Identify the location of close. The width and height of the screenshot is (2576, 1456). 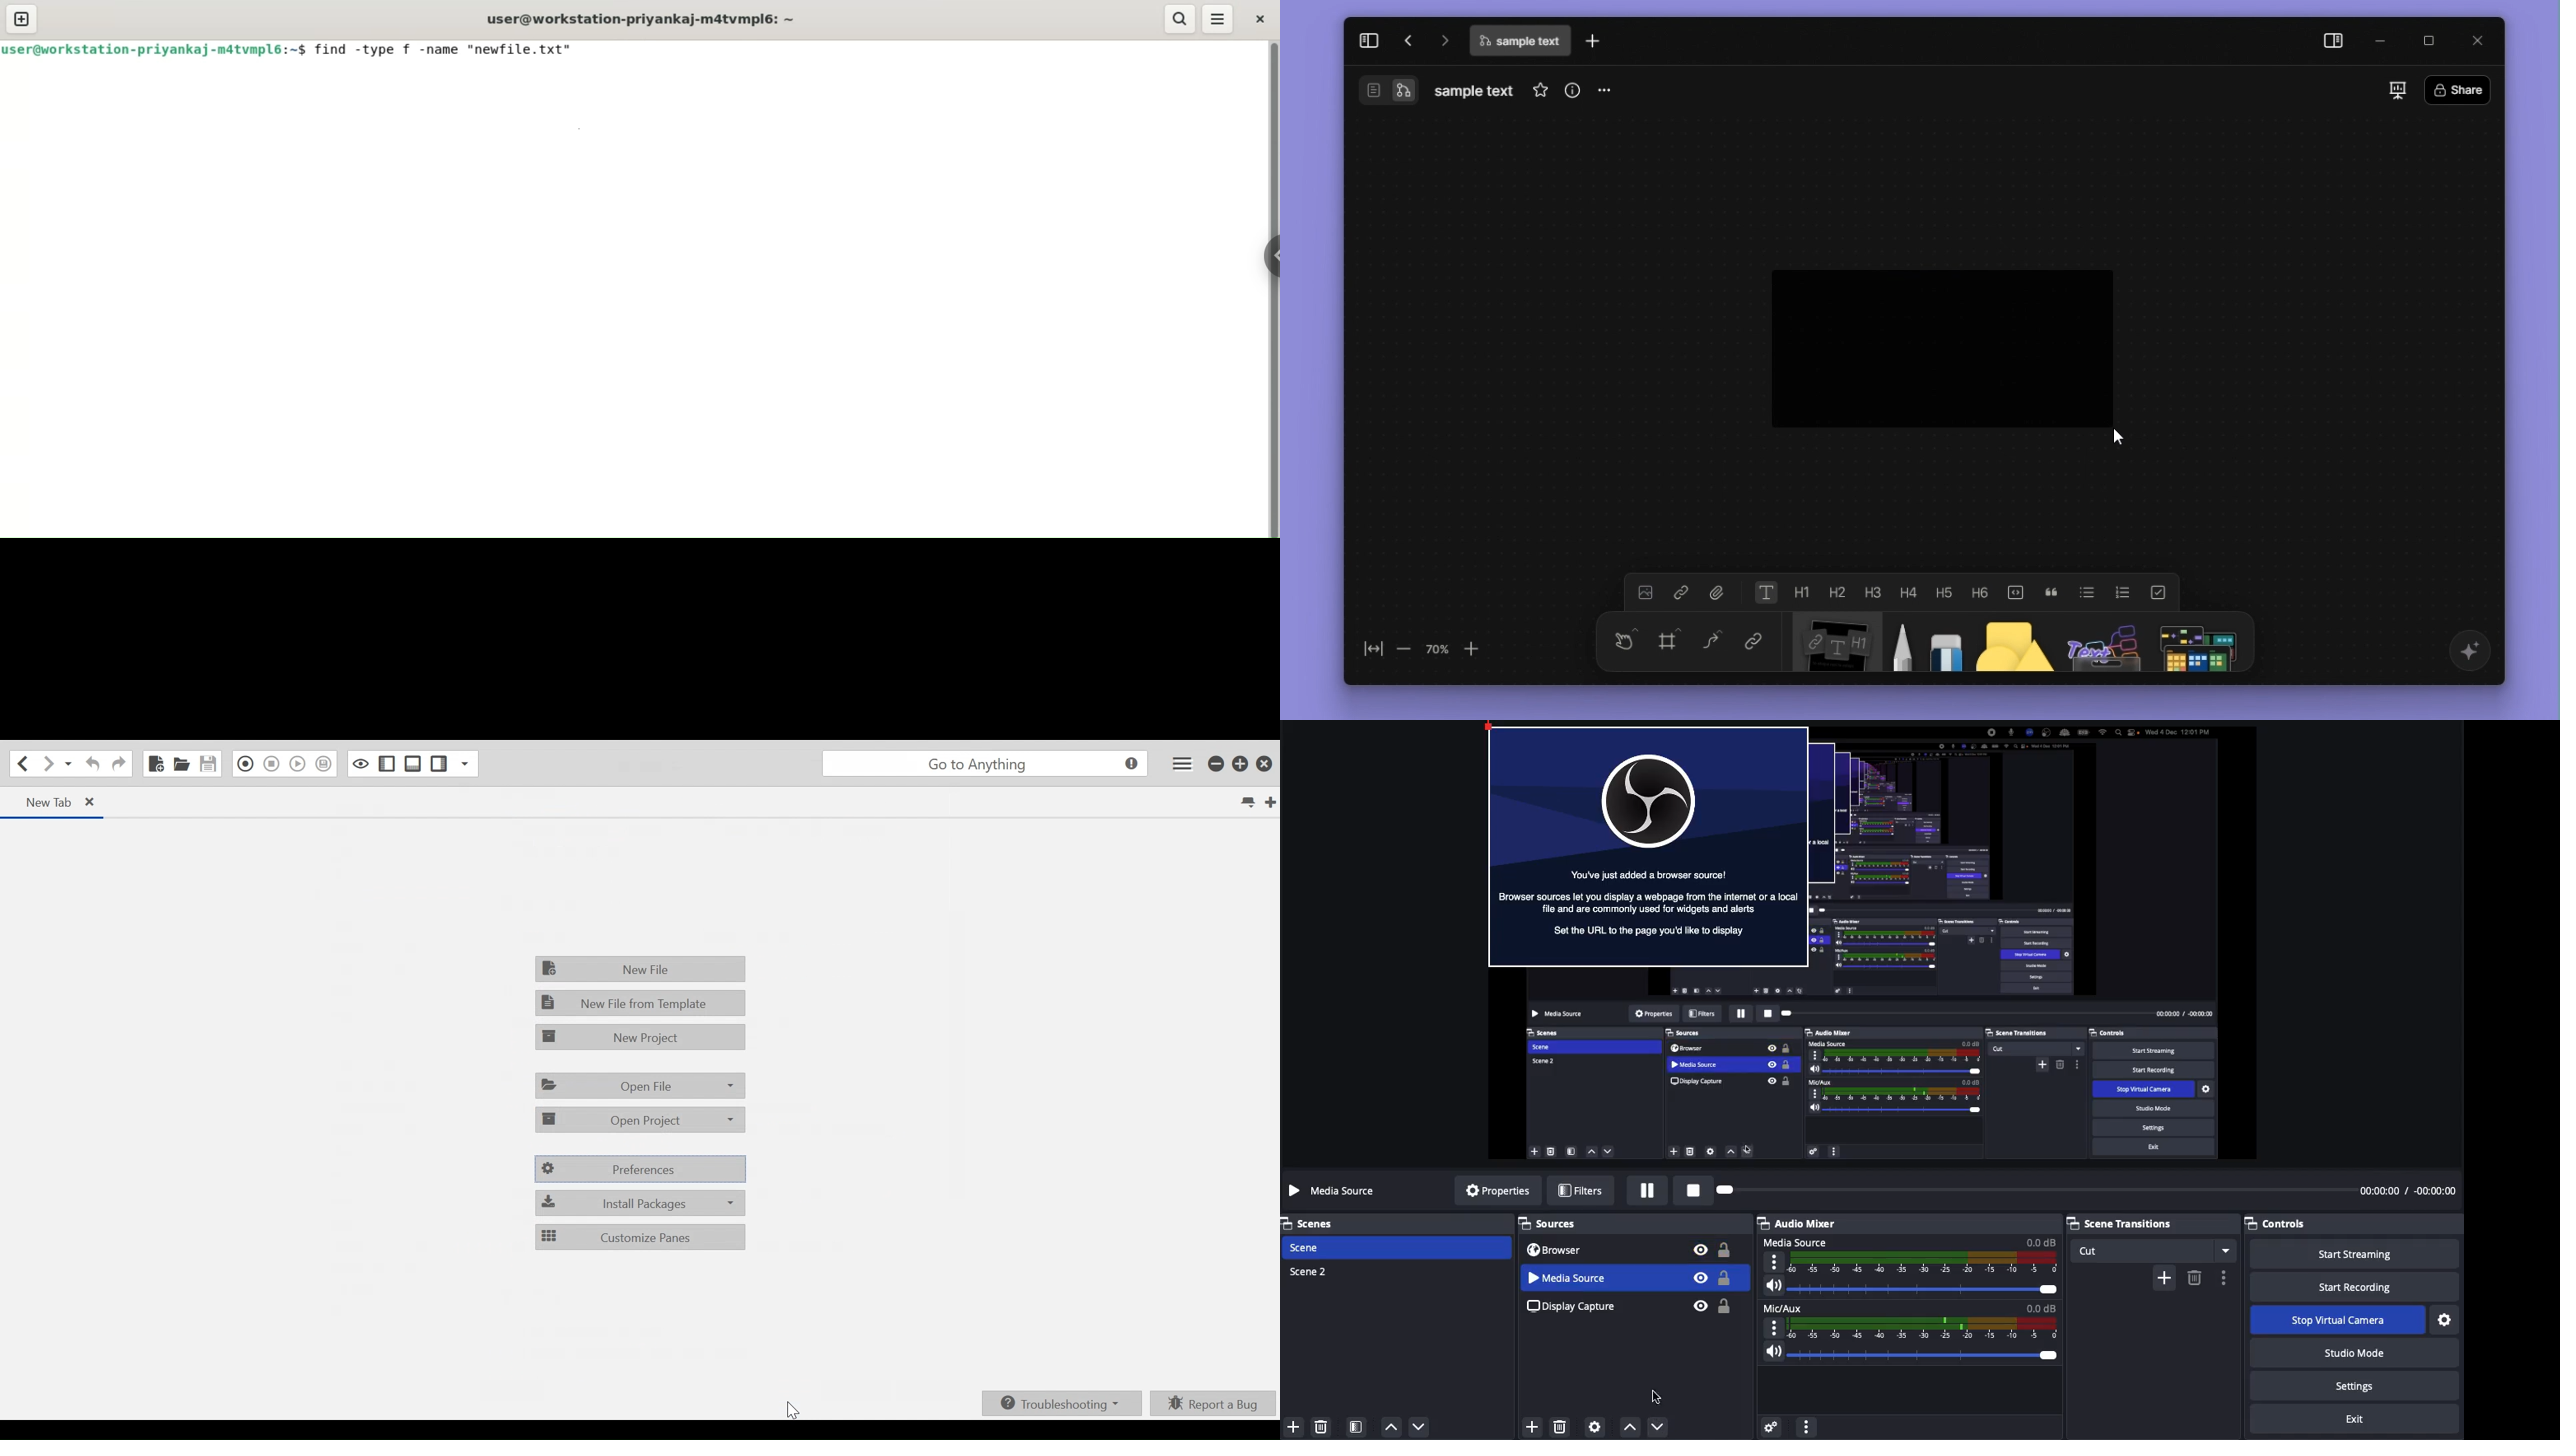
(92, 802).